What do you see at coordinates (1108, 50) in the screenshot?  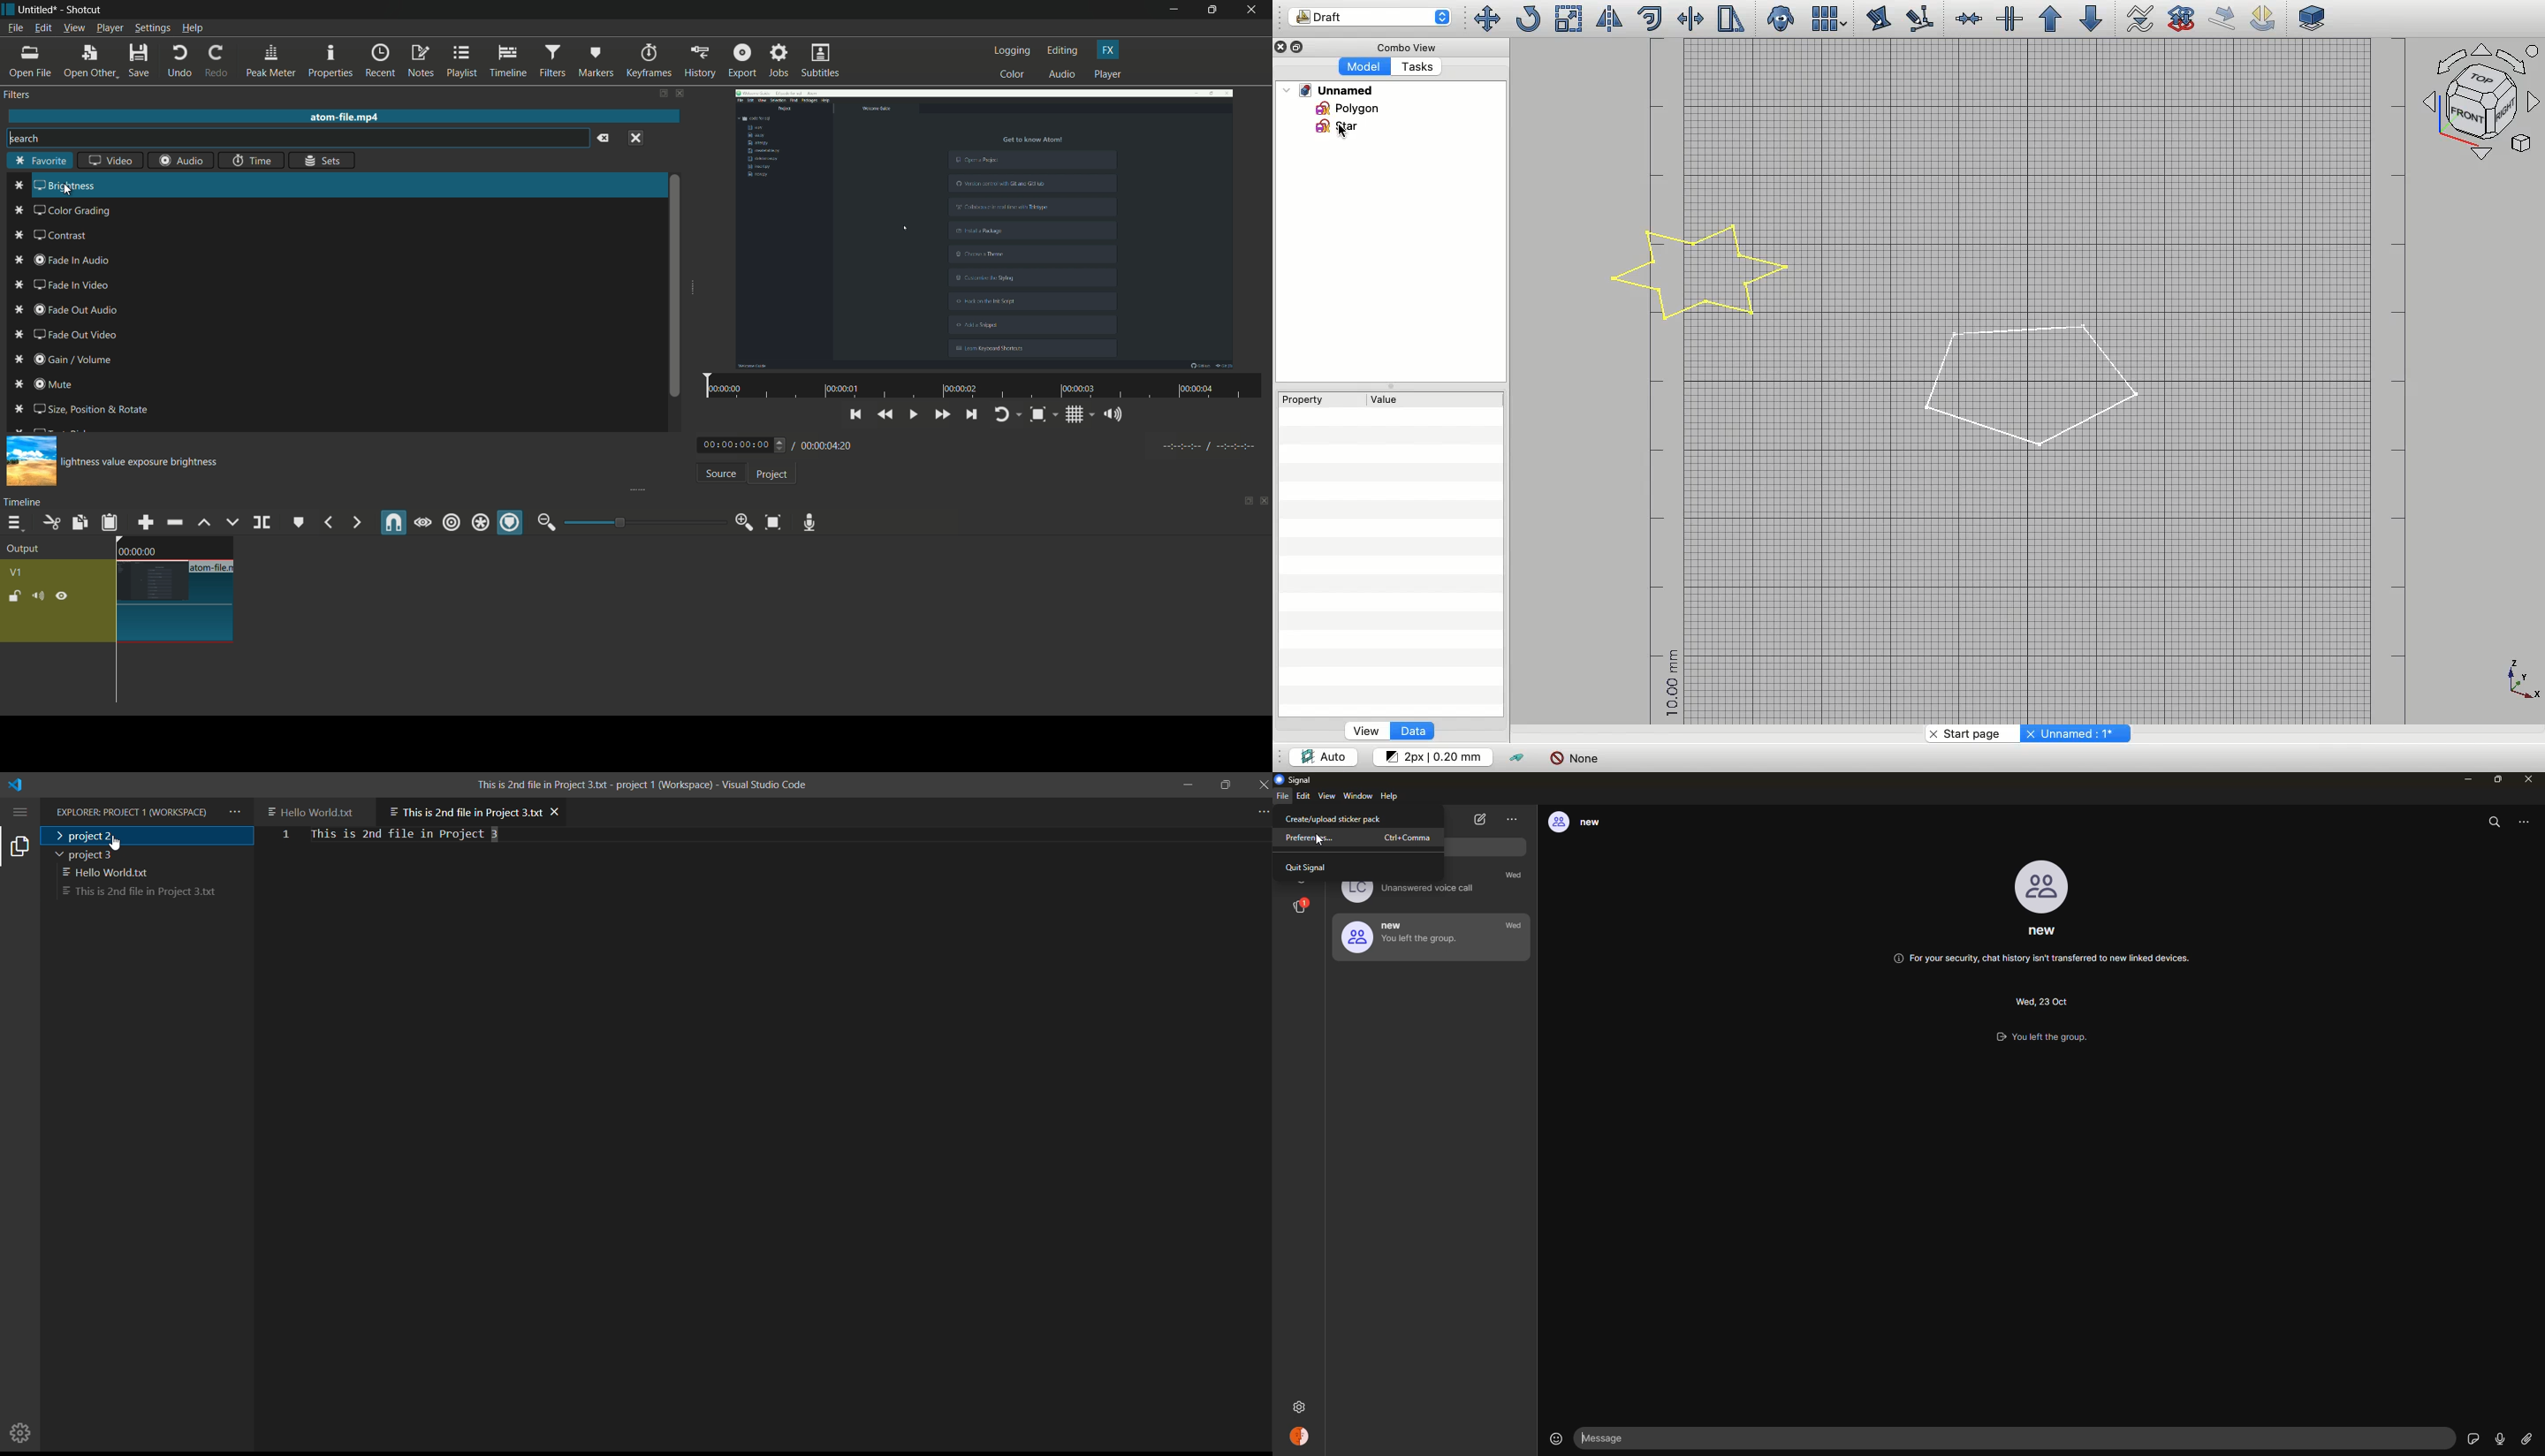 I see `fx` at bounding box center [1108, 50].